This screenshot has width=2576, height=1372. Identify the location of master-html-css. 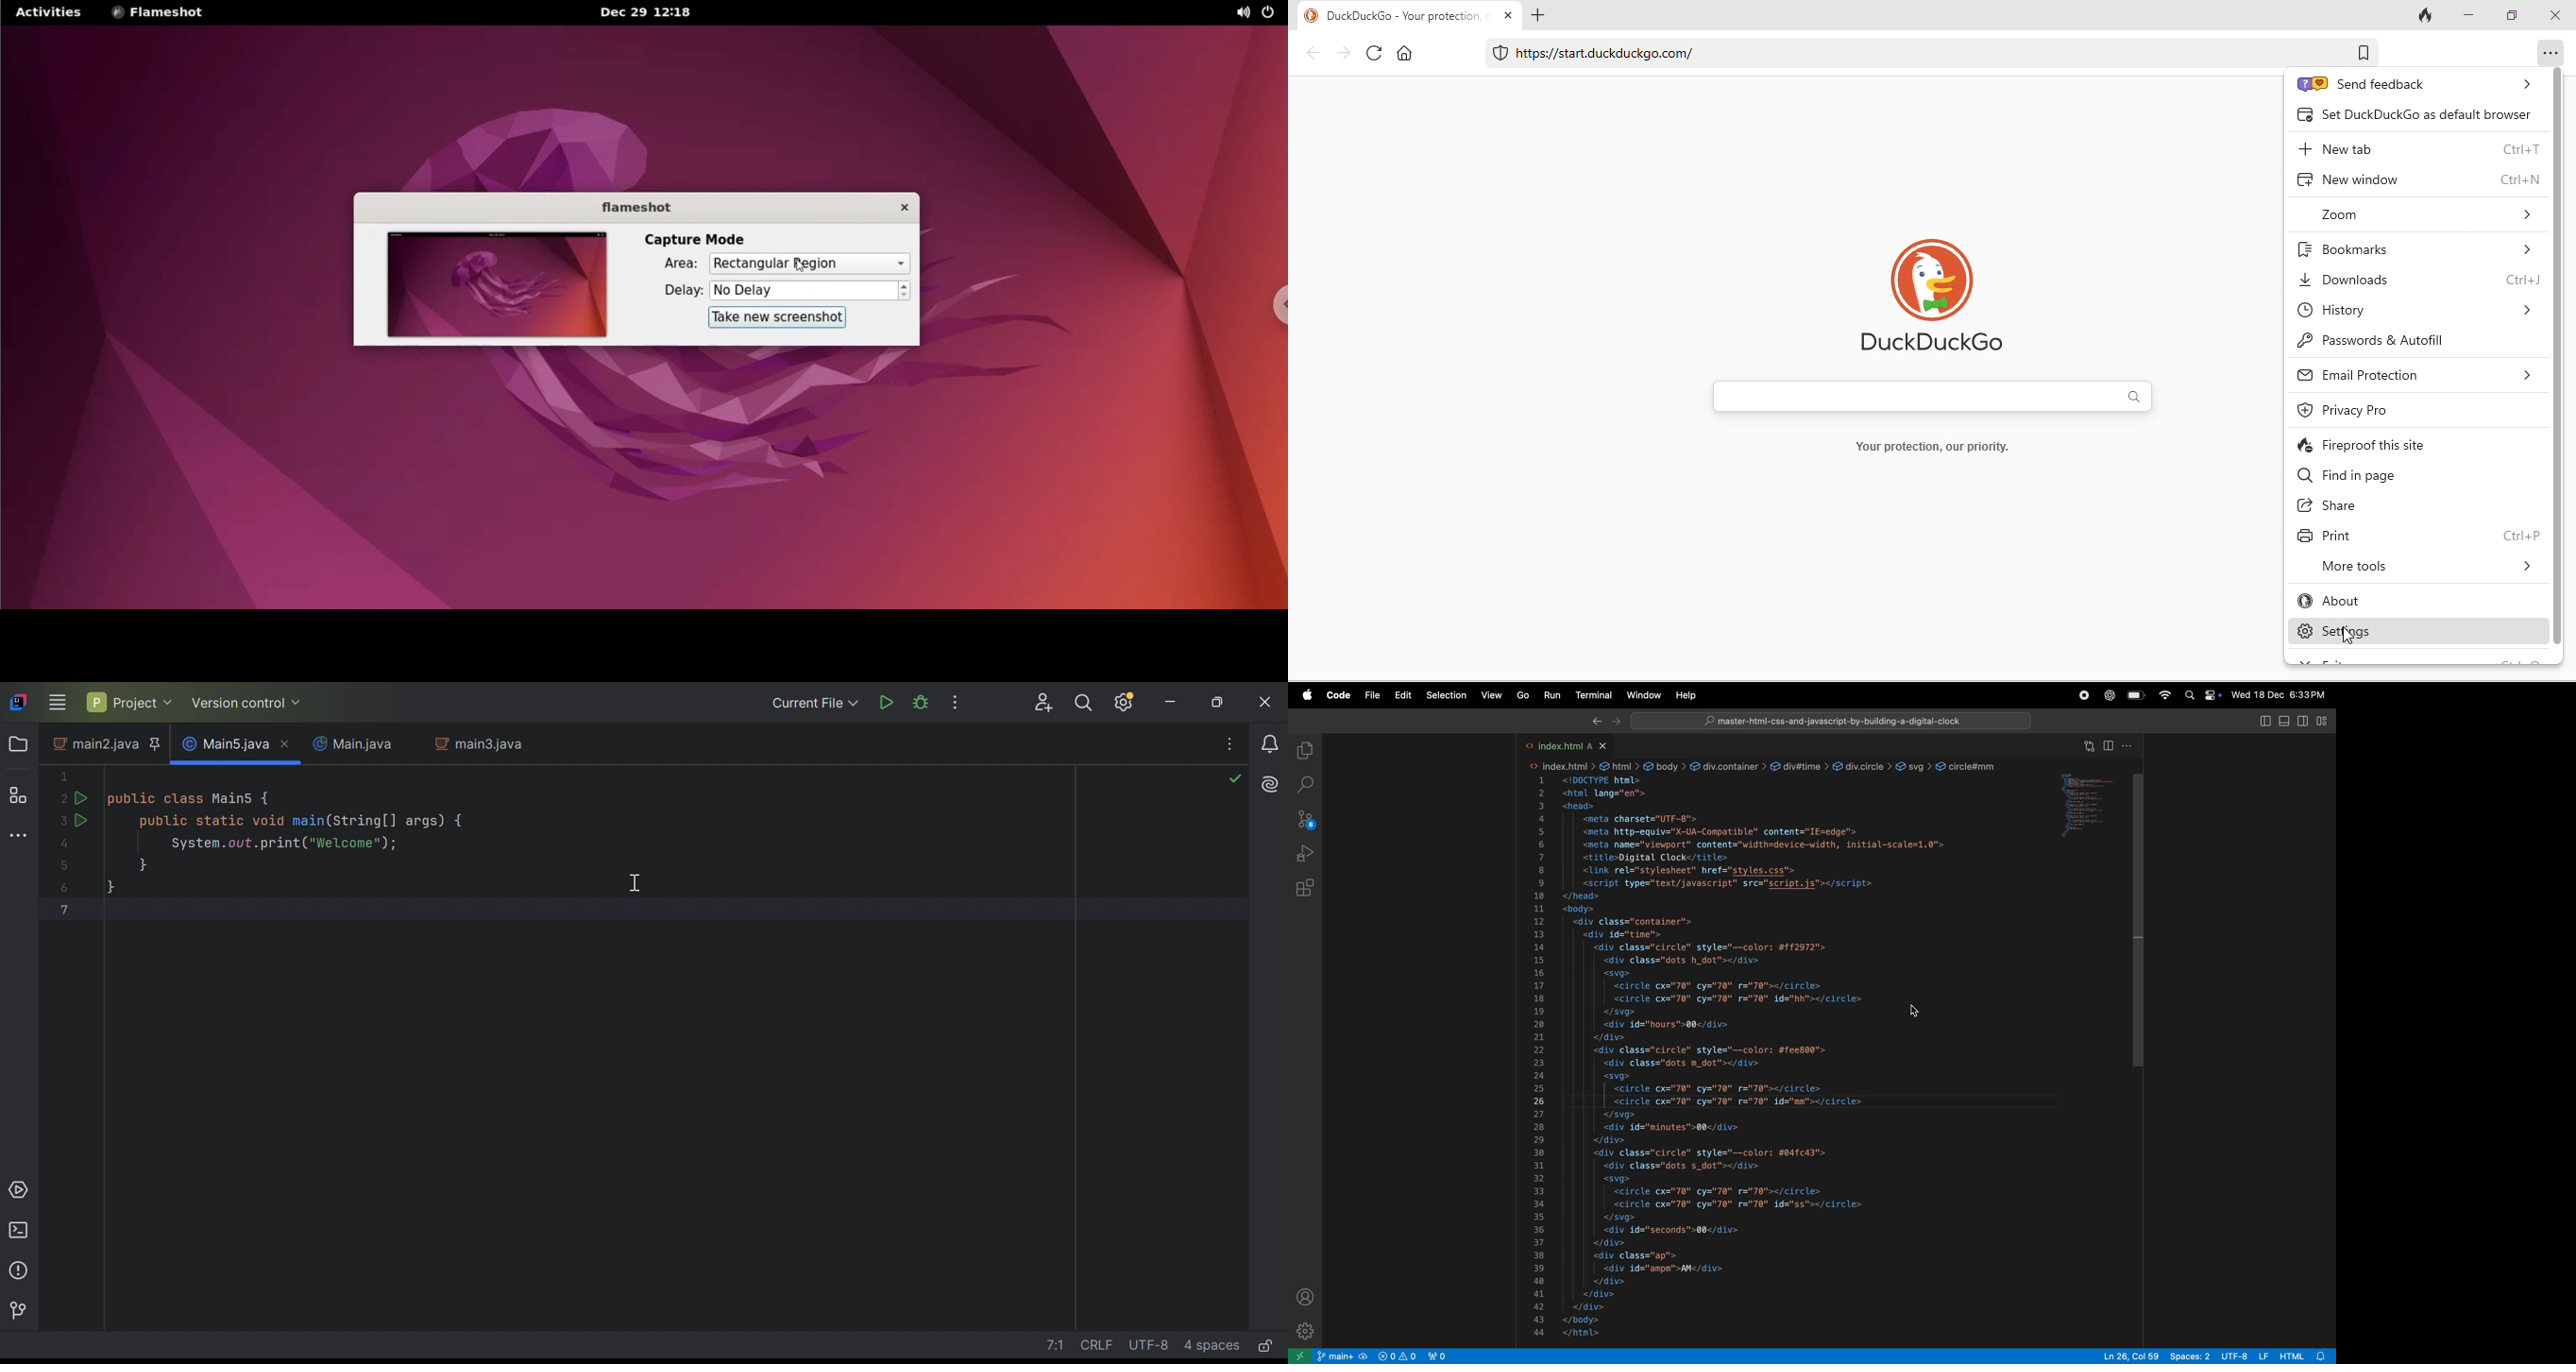
(1830, 721).